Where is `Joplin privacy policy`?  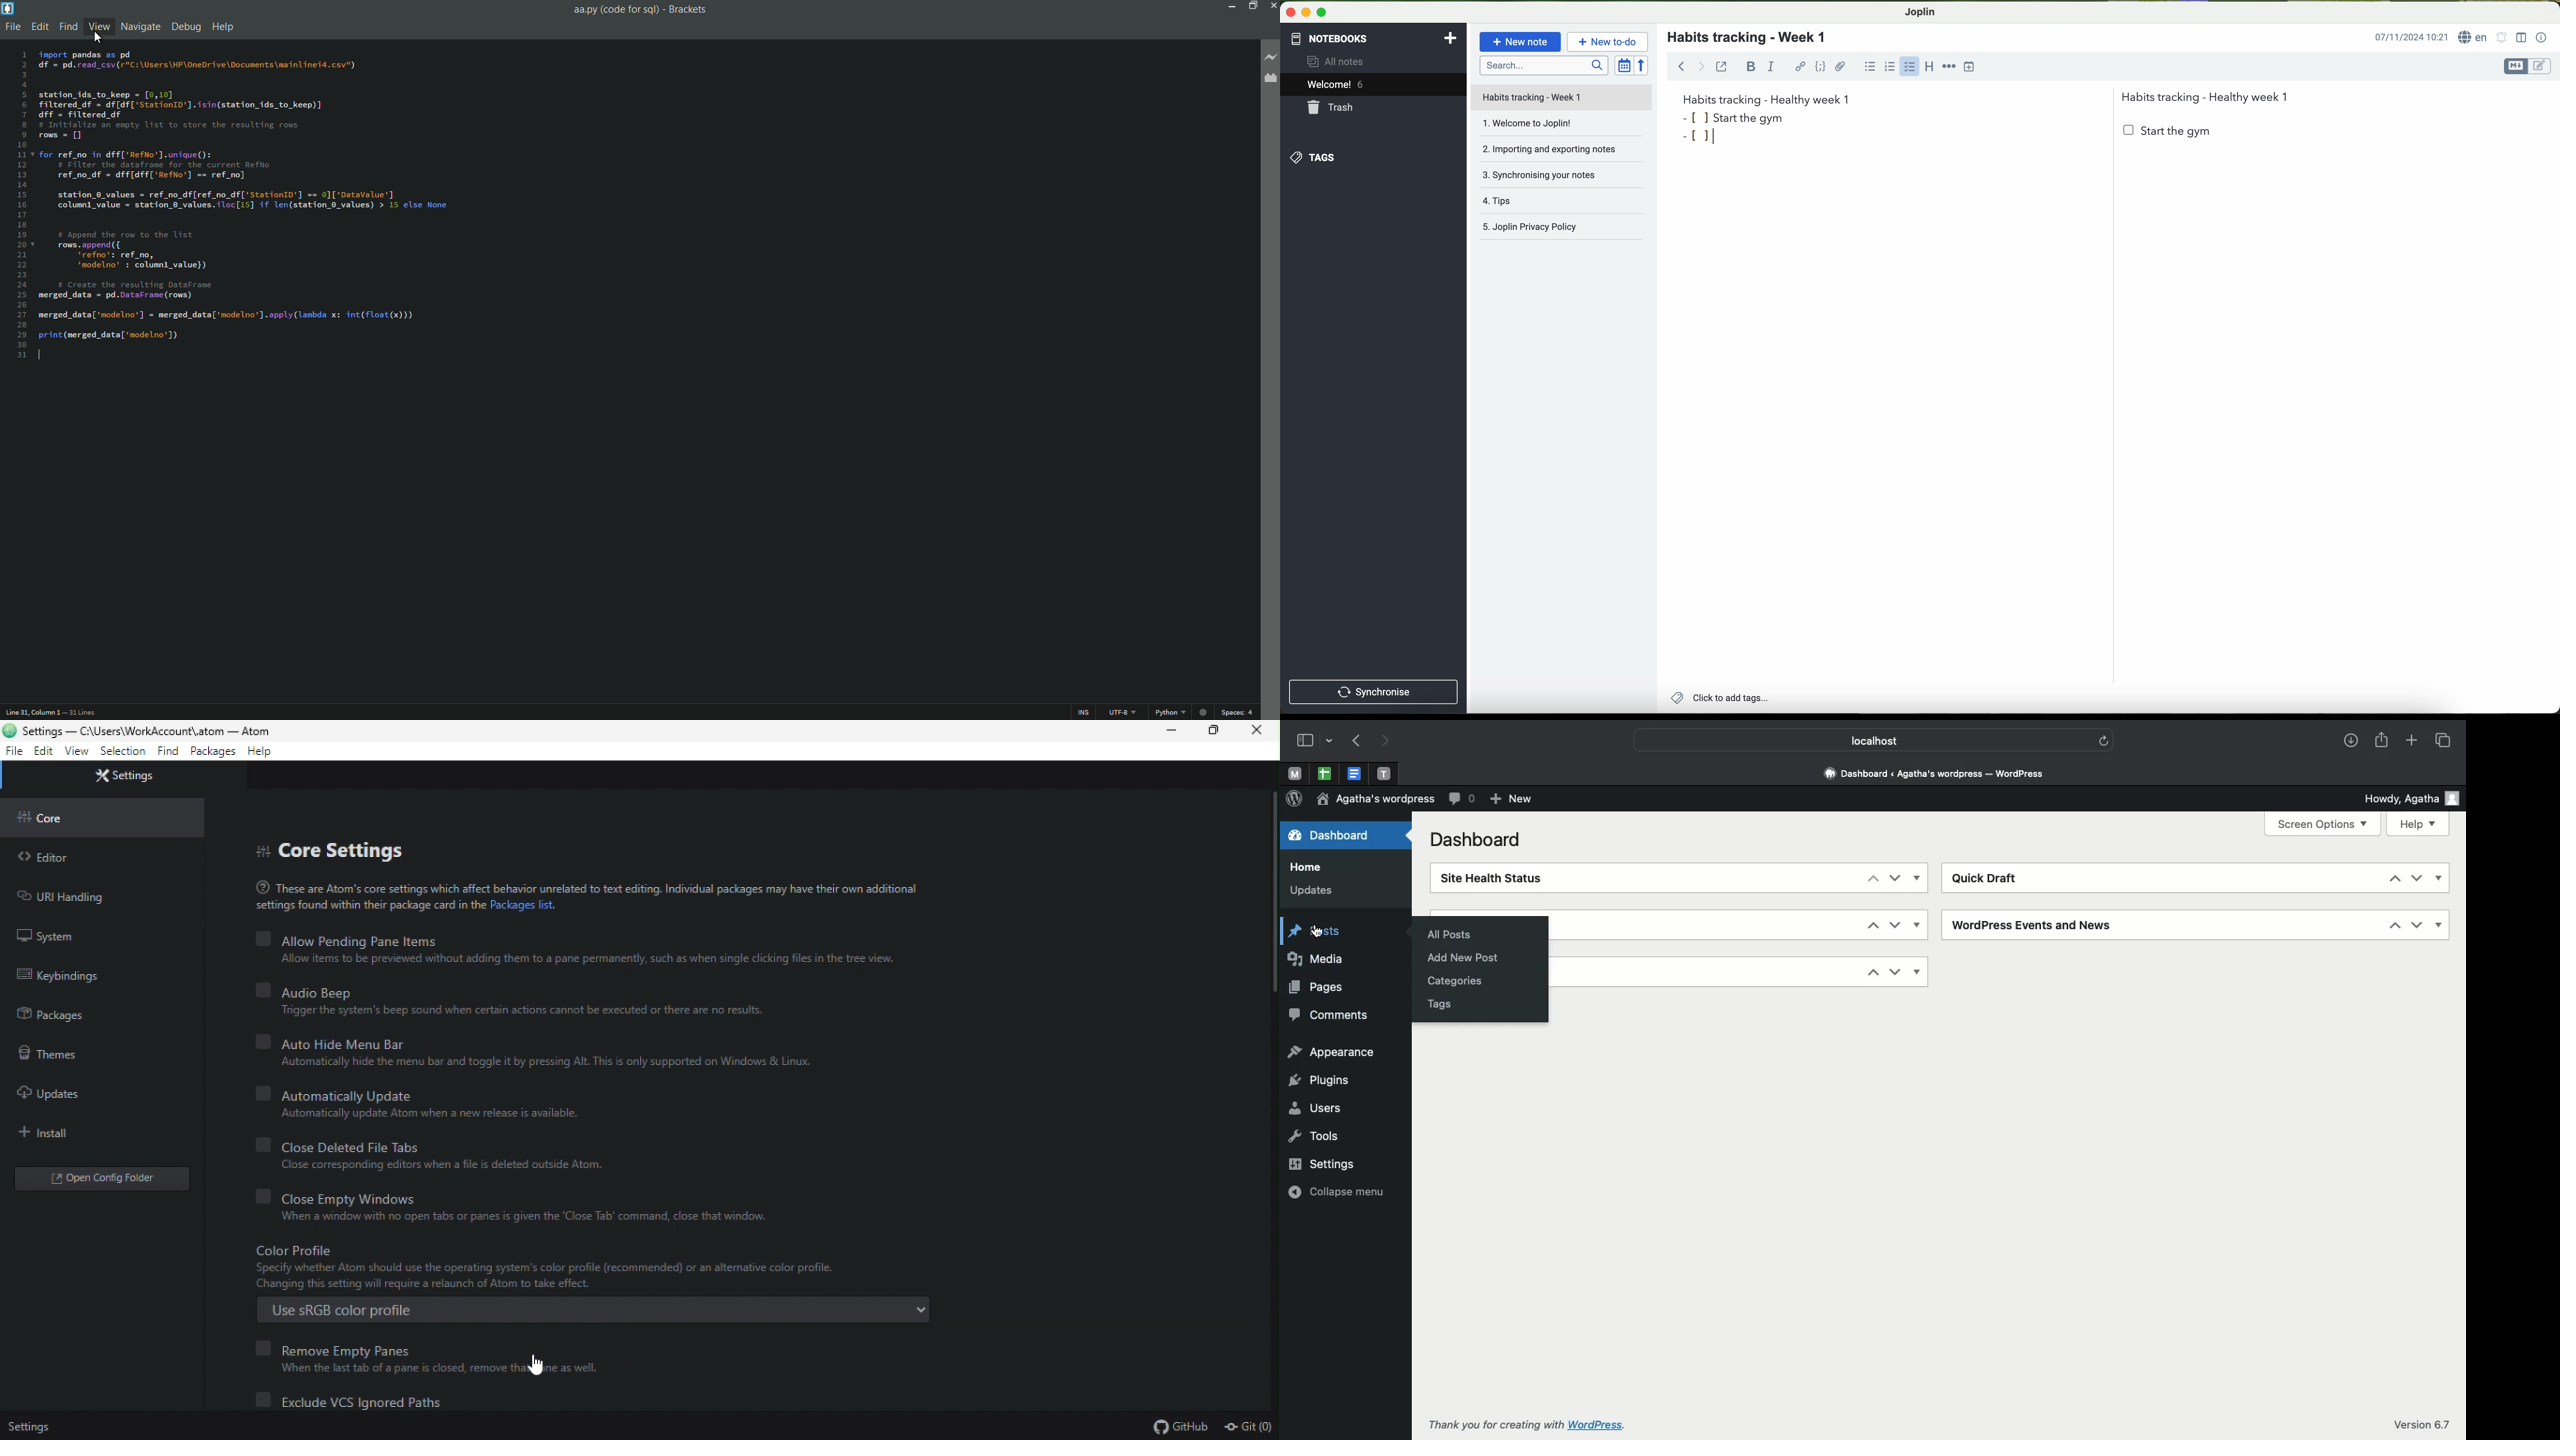 Joplin privacy policy is located at coordinates (1562, 229).